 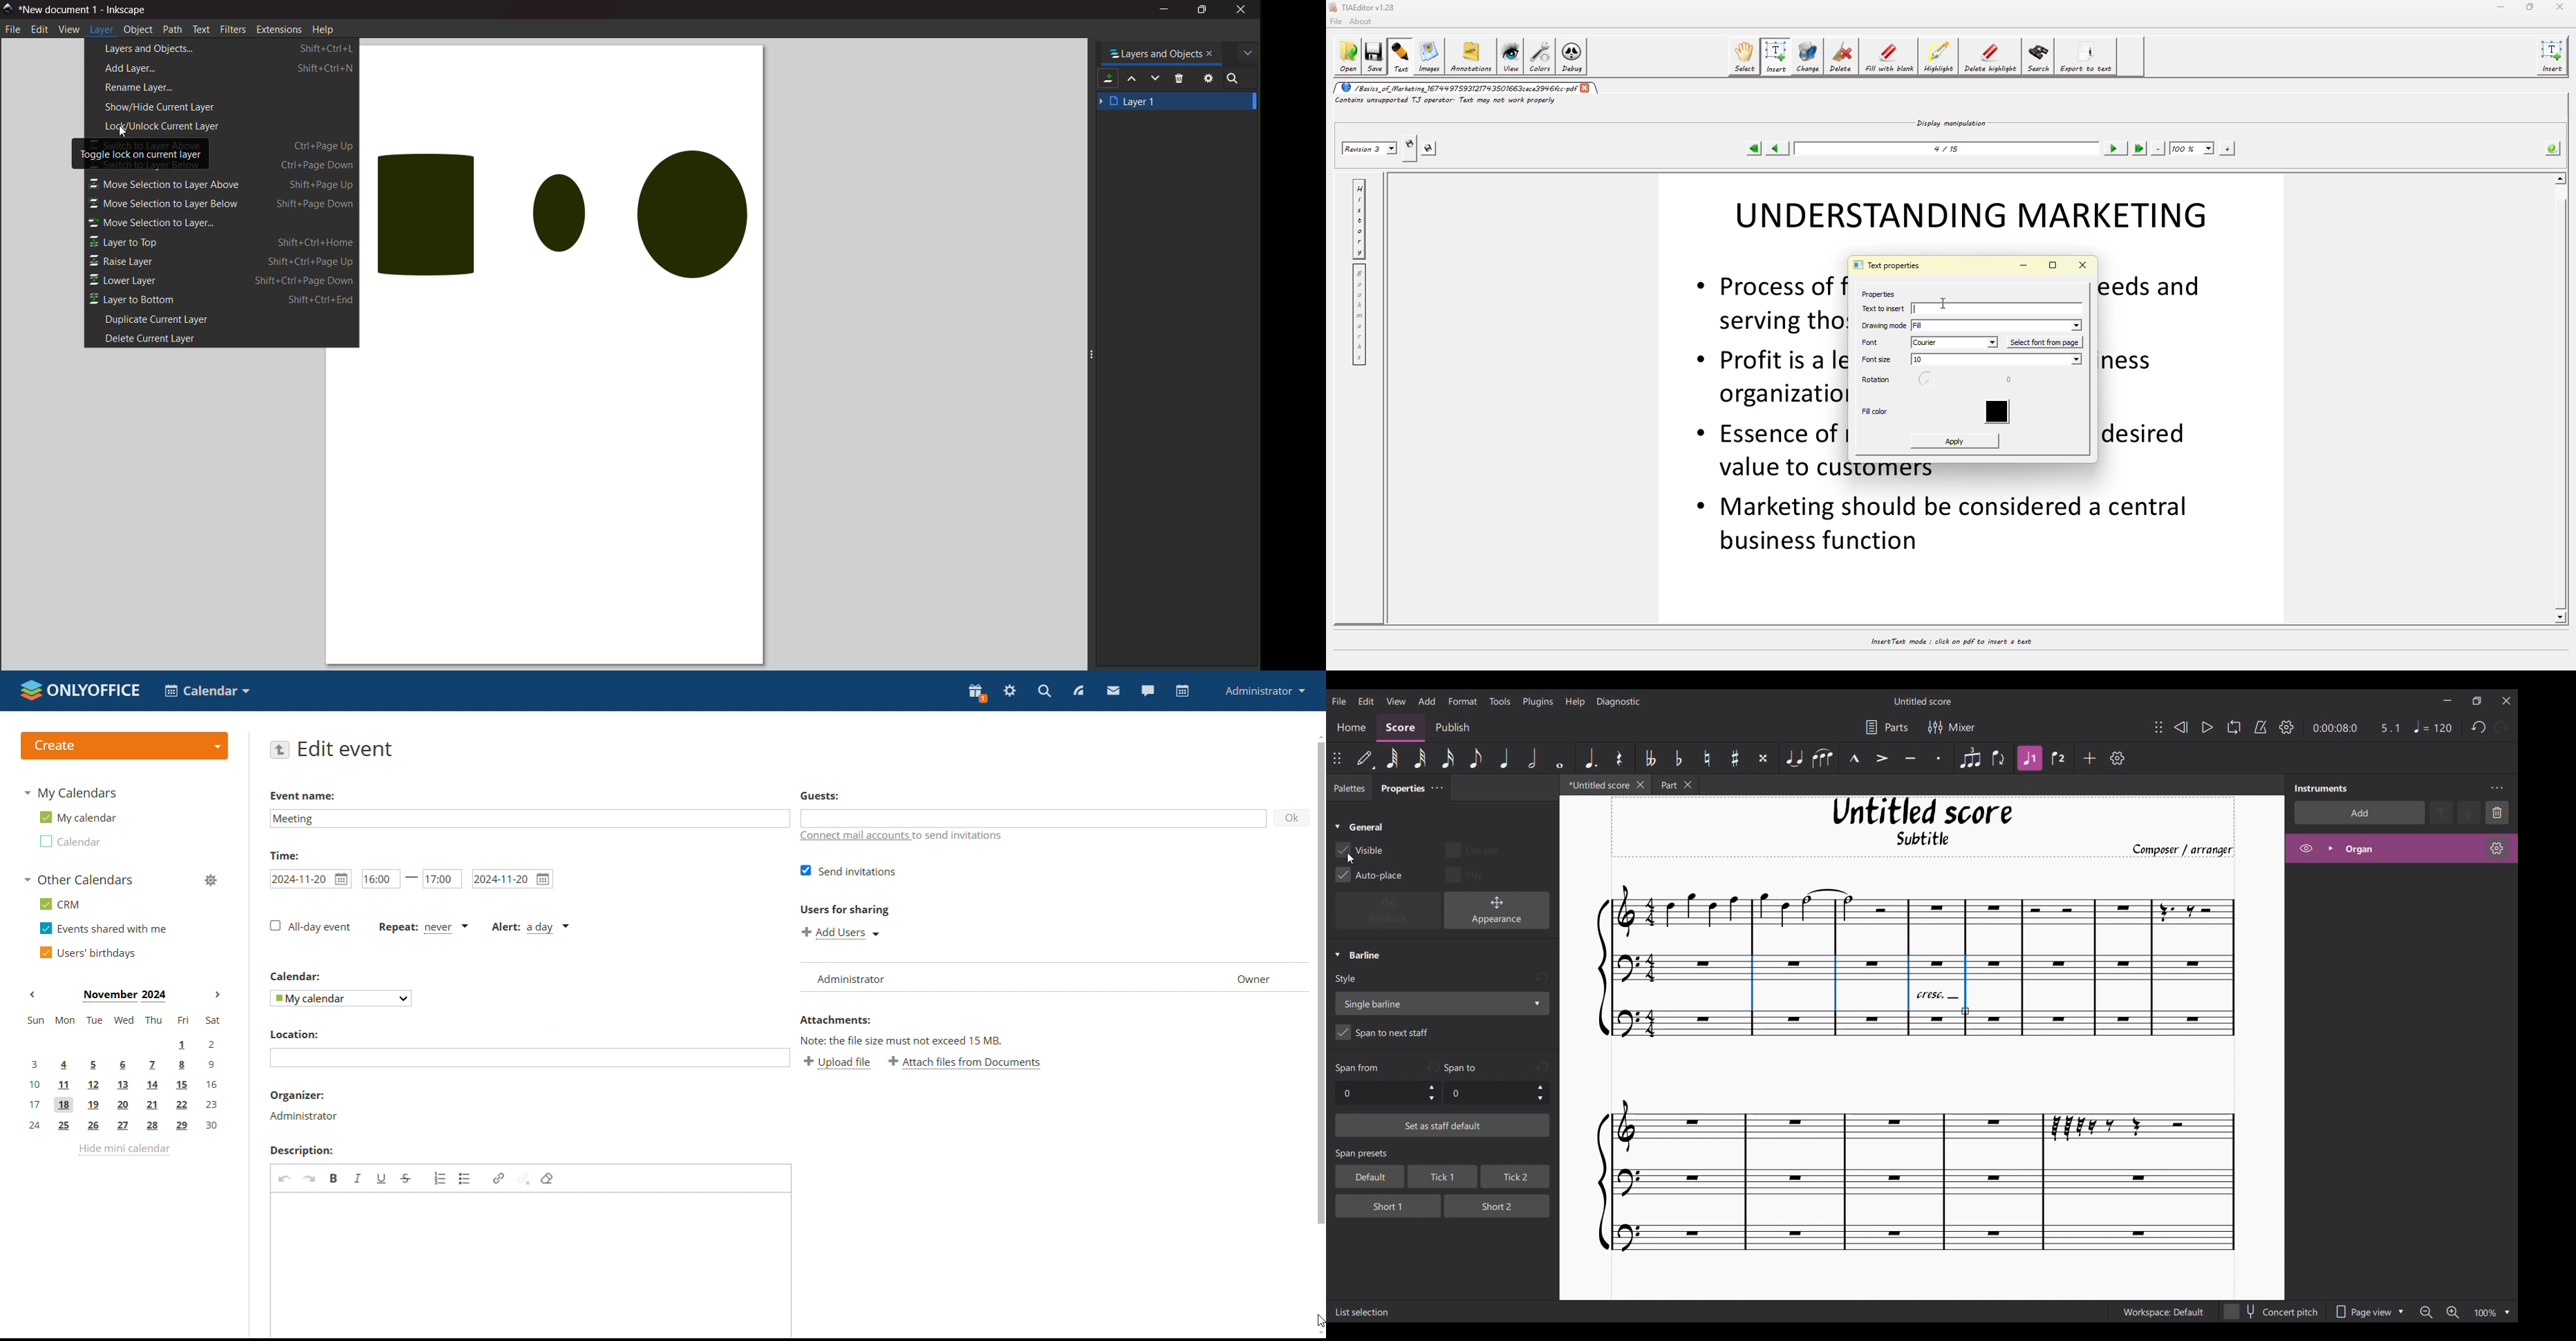 What do you see at coordinates (2498, 812) in the screenshot?
I see `Delete selection` at bounding box center [2498, 812].